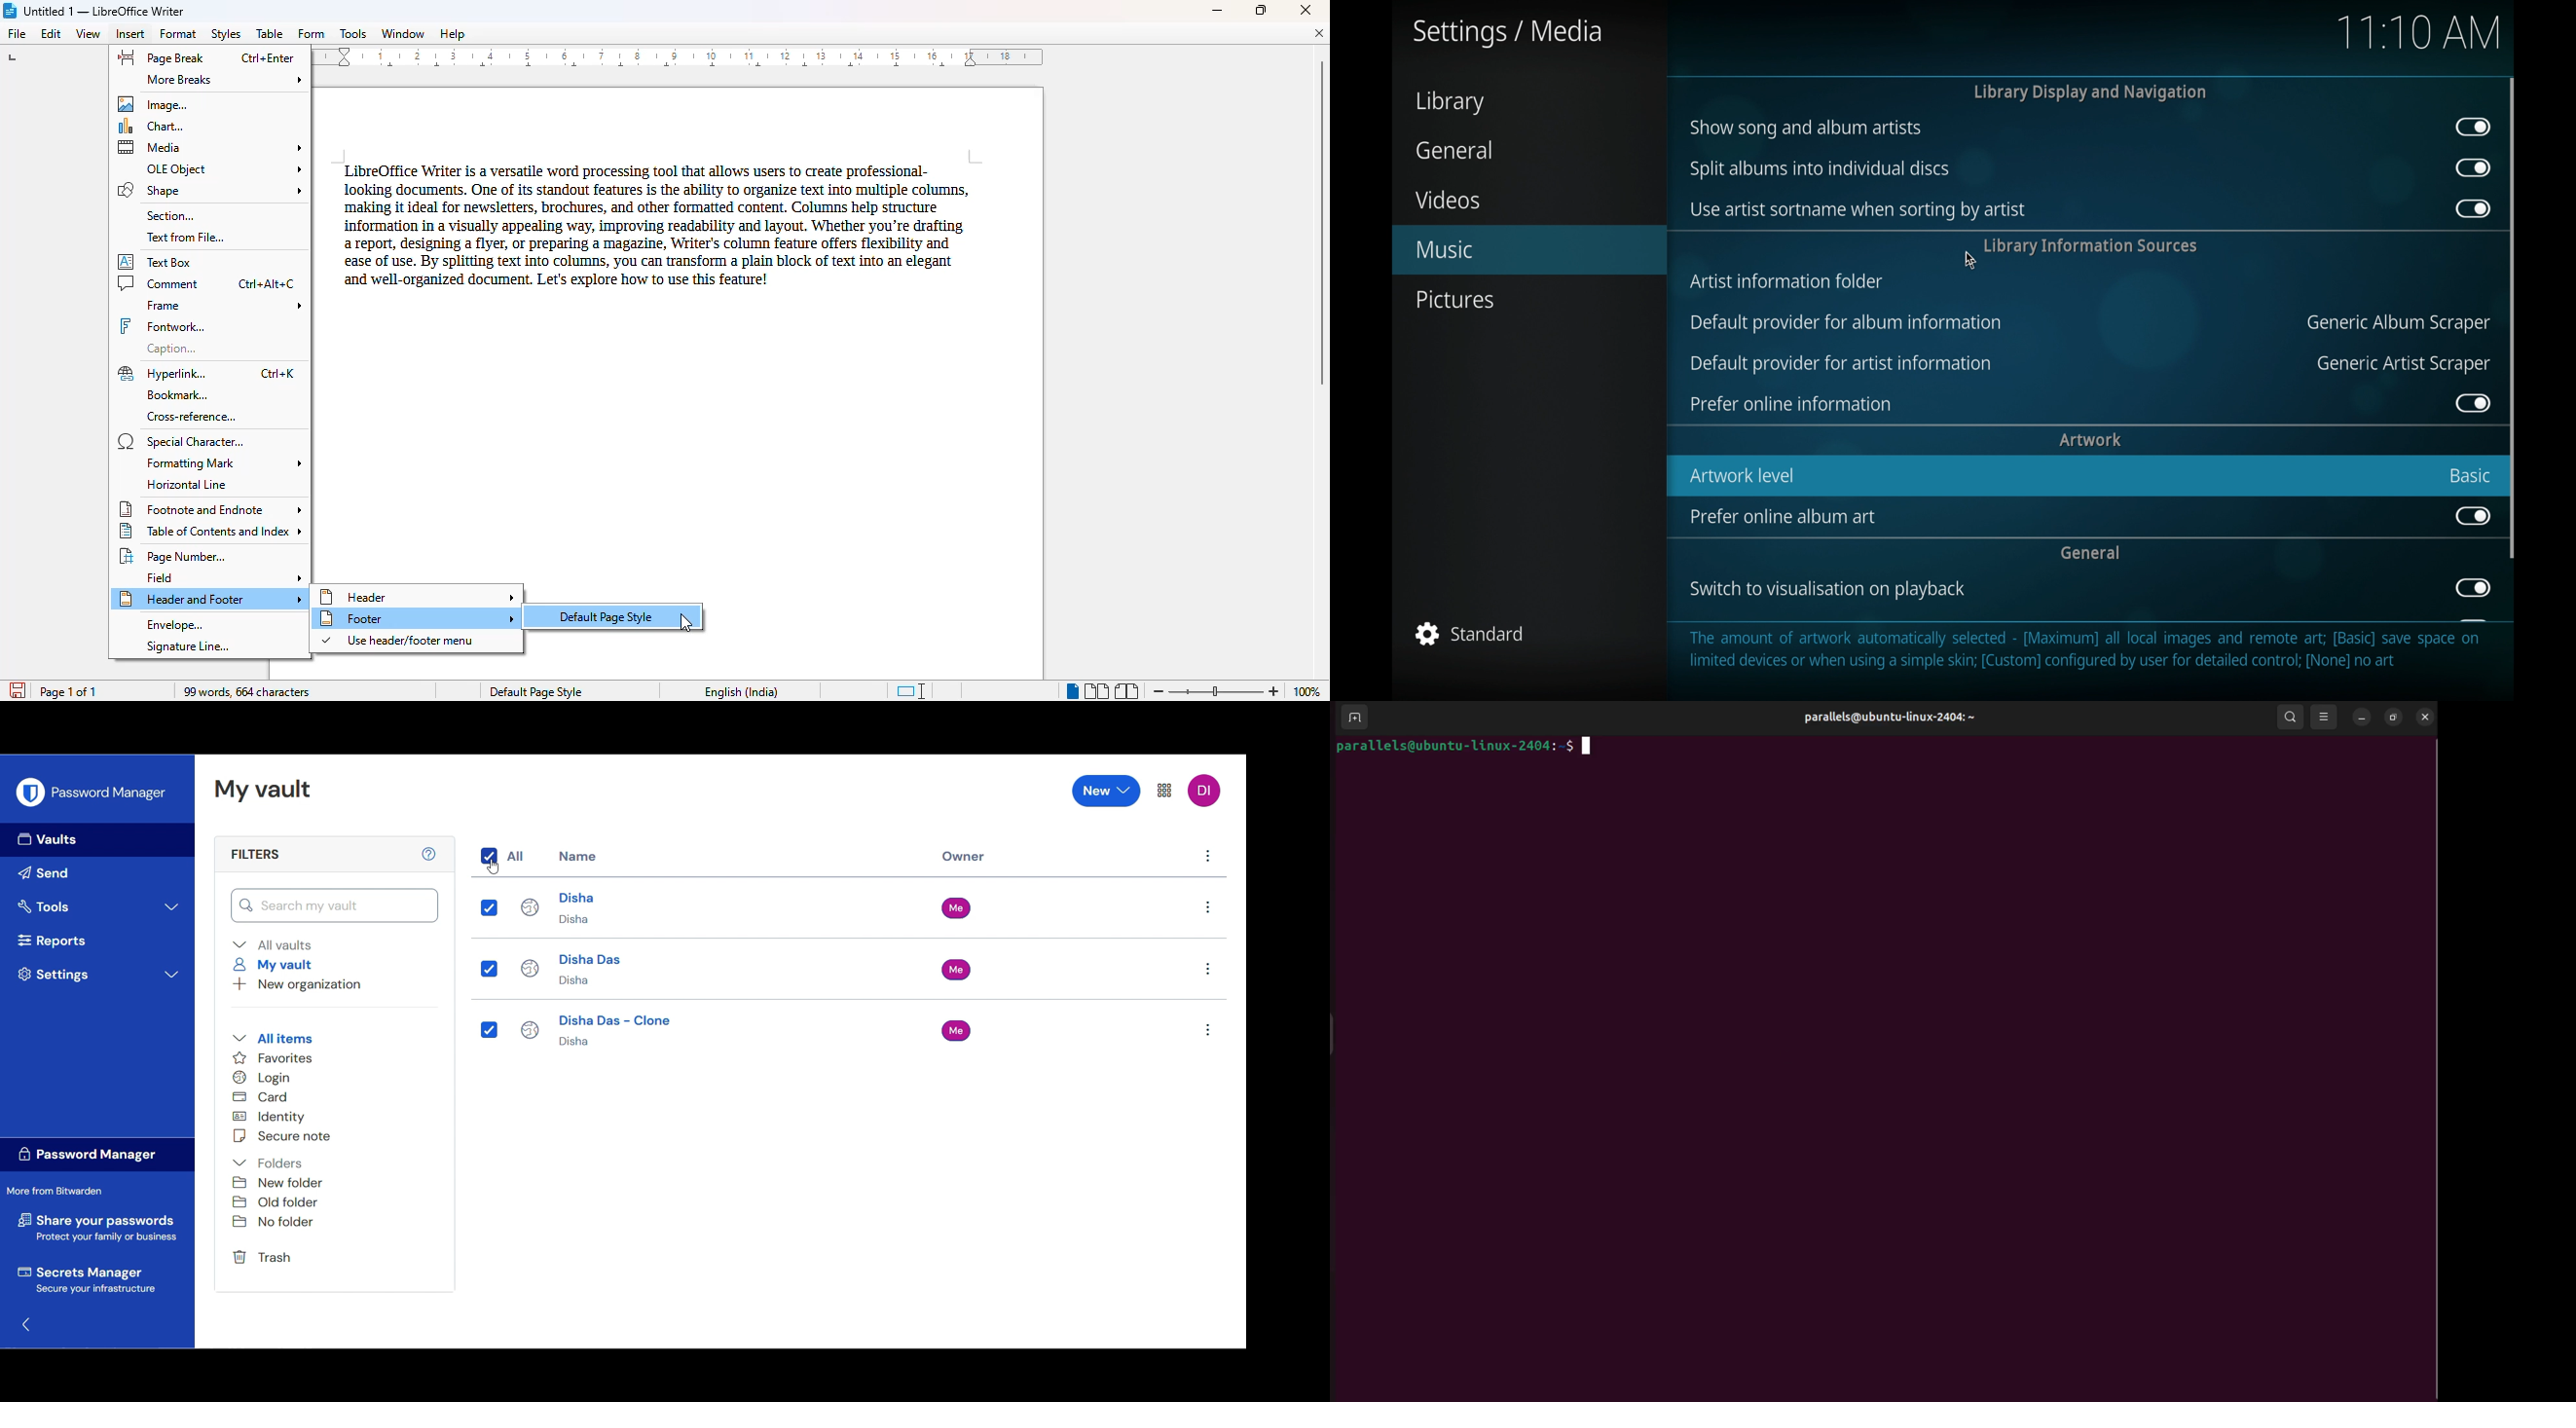  I want to click on Indicates toggle on/off, so click(487, 968).